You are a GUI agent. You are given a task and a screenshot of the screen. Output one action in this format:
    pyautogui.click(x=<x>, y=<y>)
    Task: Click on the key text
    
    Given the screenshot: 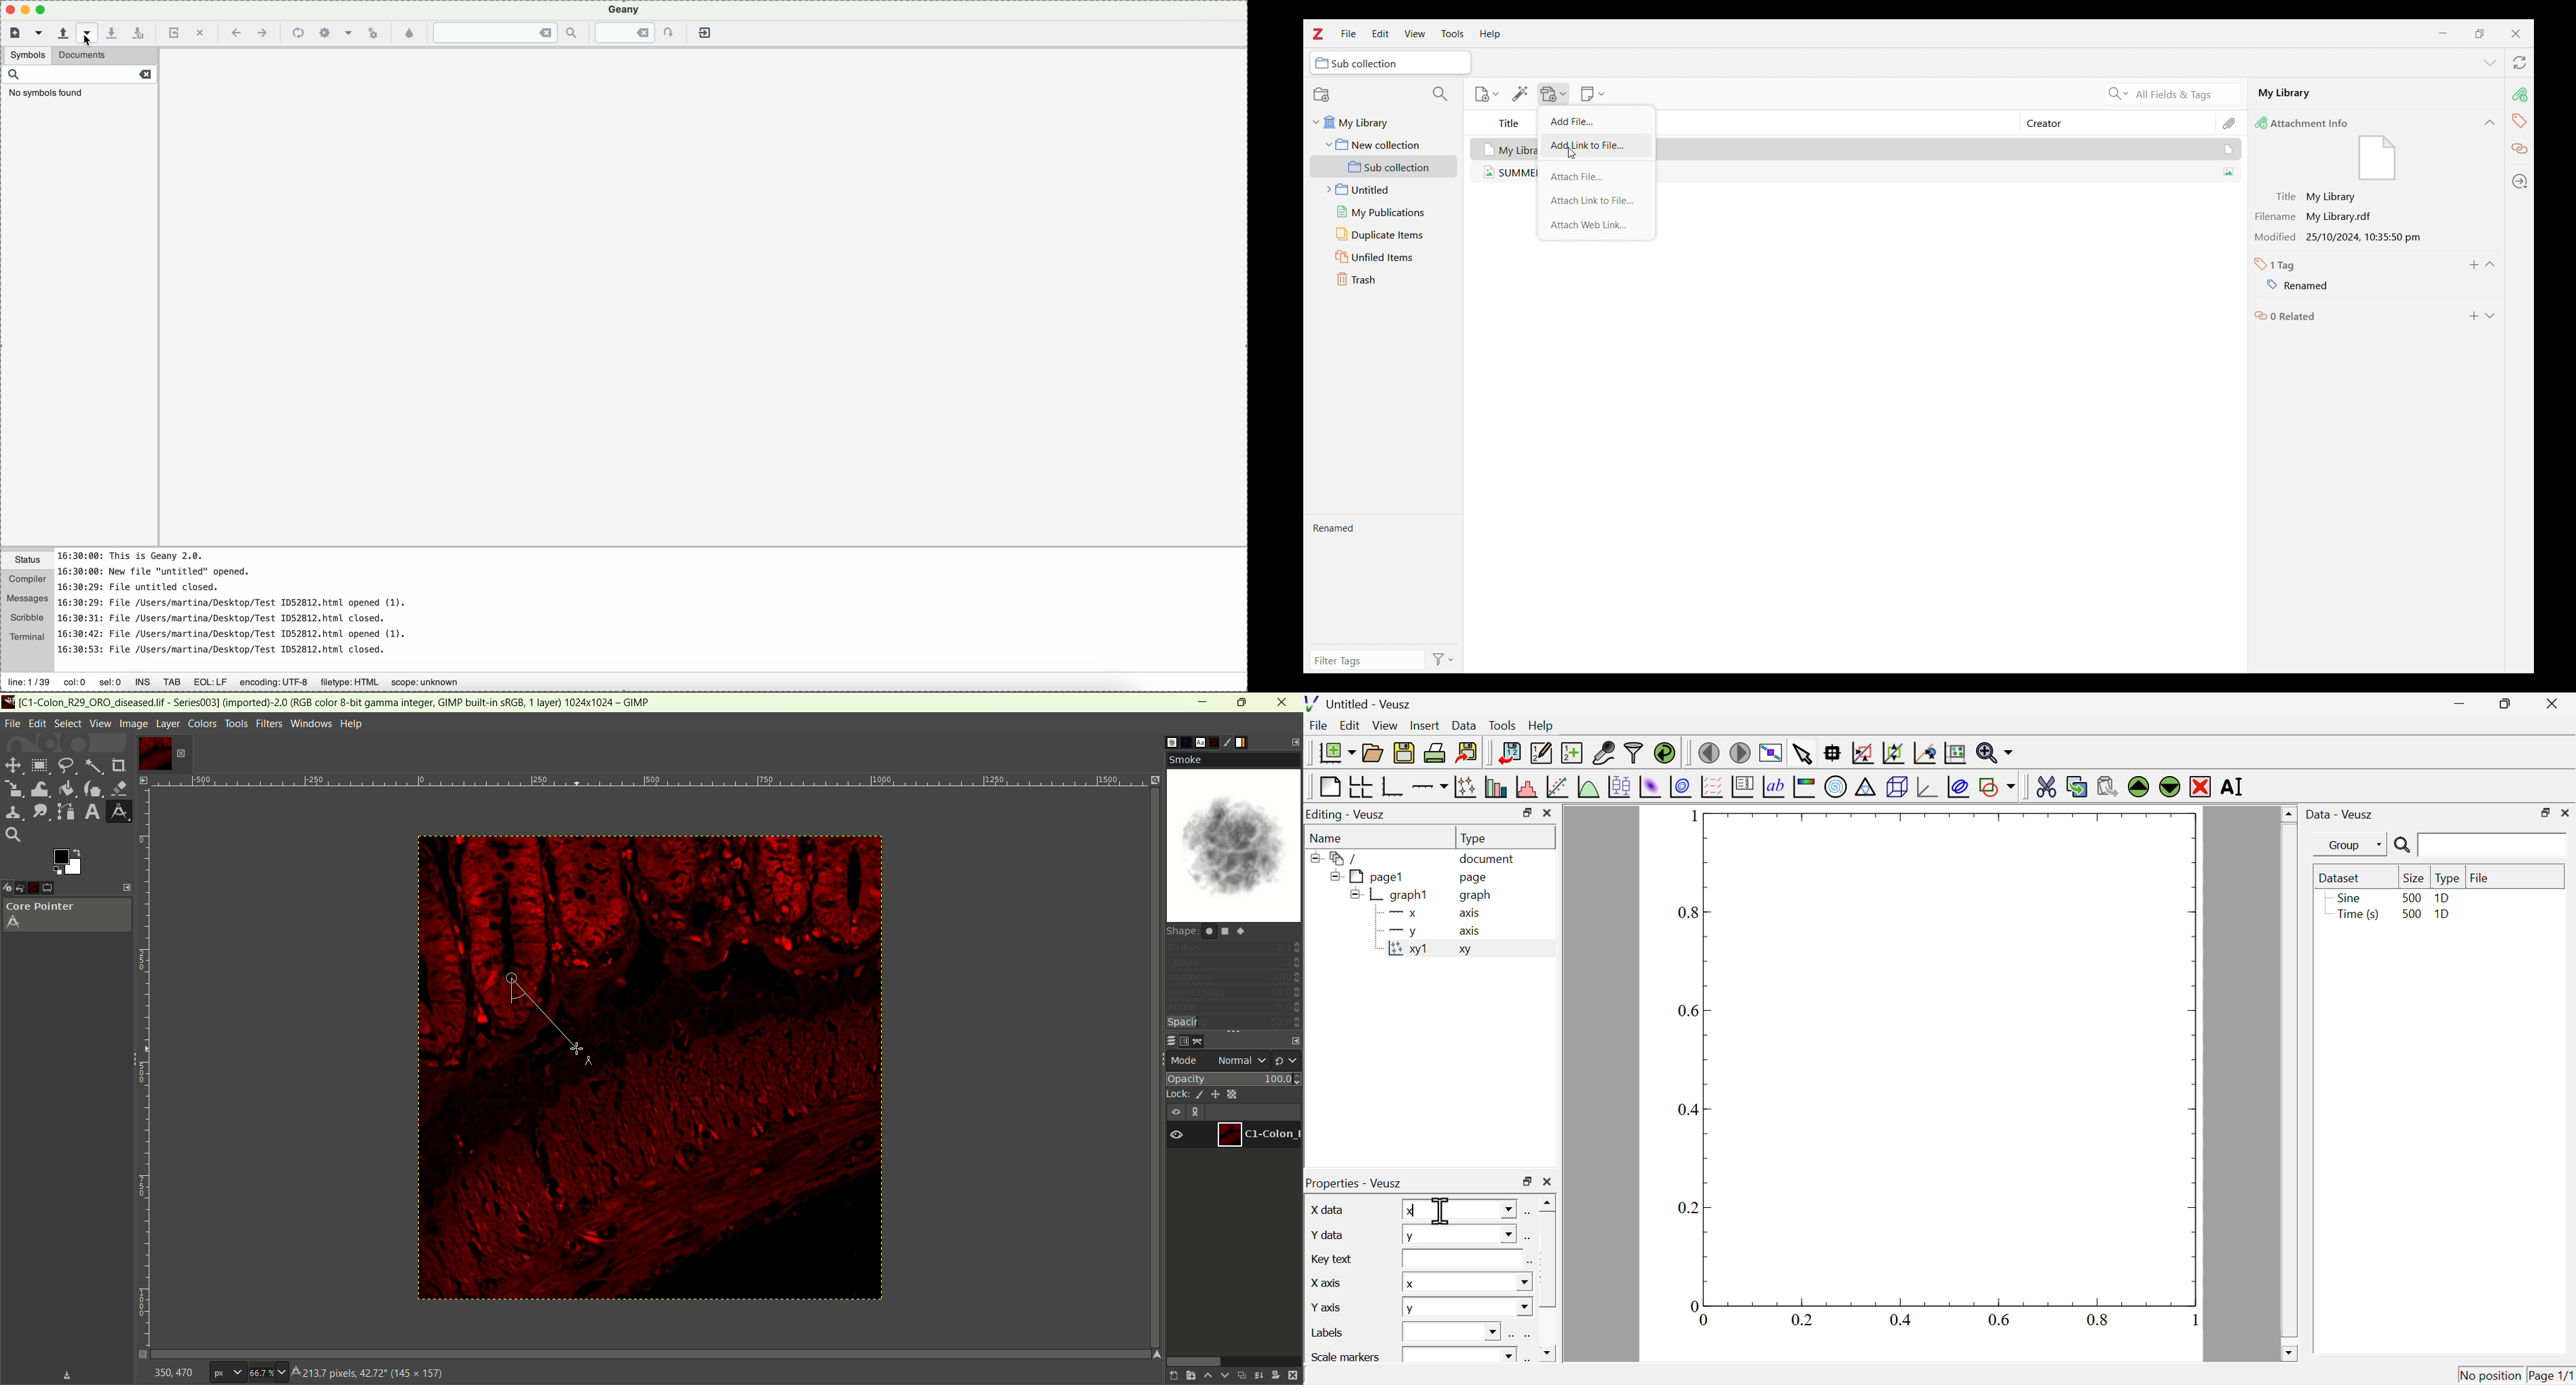 What is the action you would take?
    pyautogui.click(x=1334, y=1258)
    